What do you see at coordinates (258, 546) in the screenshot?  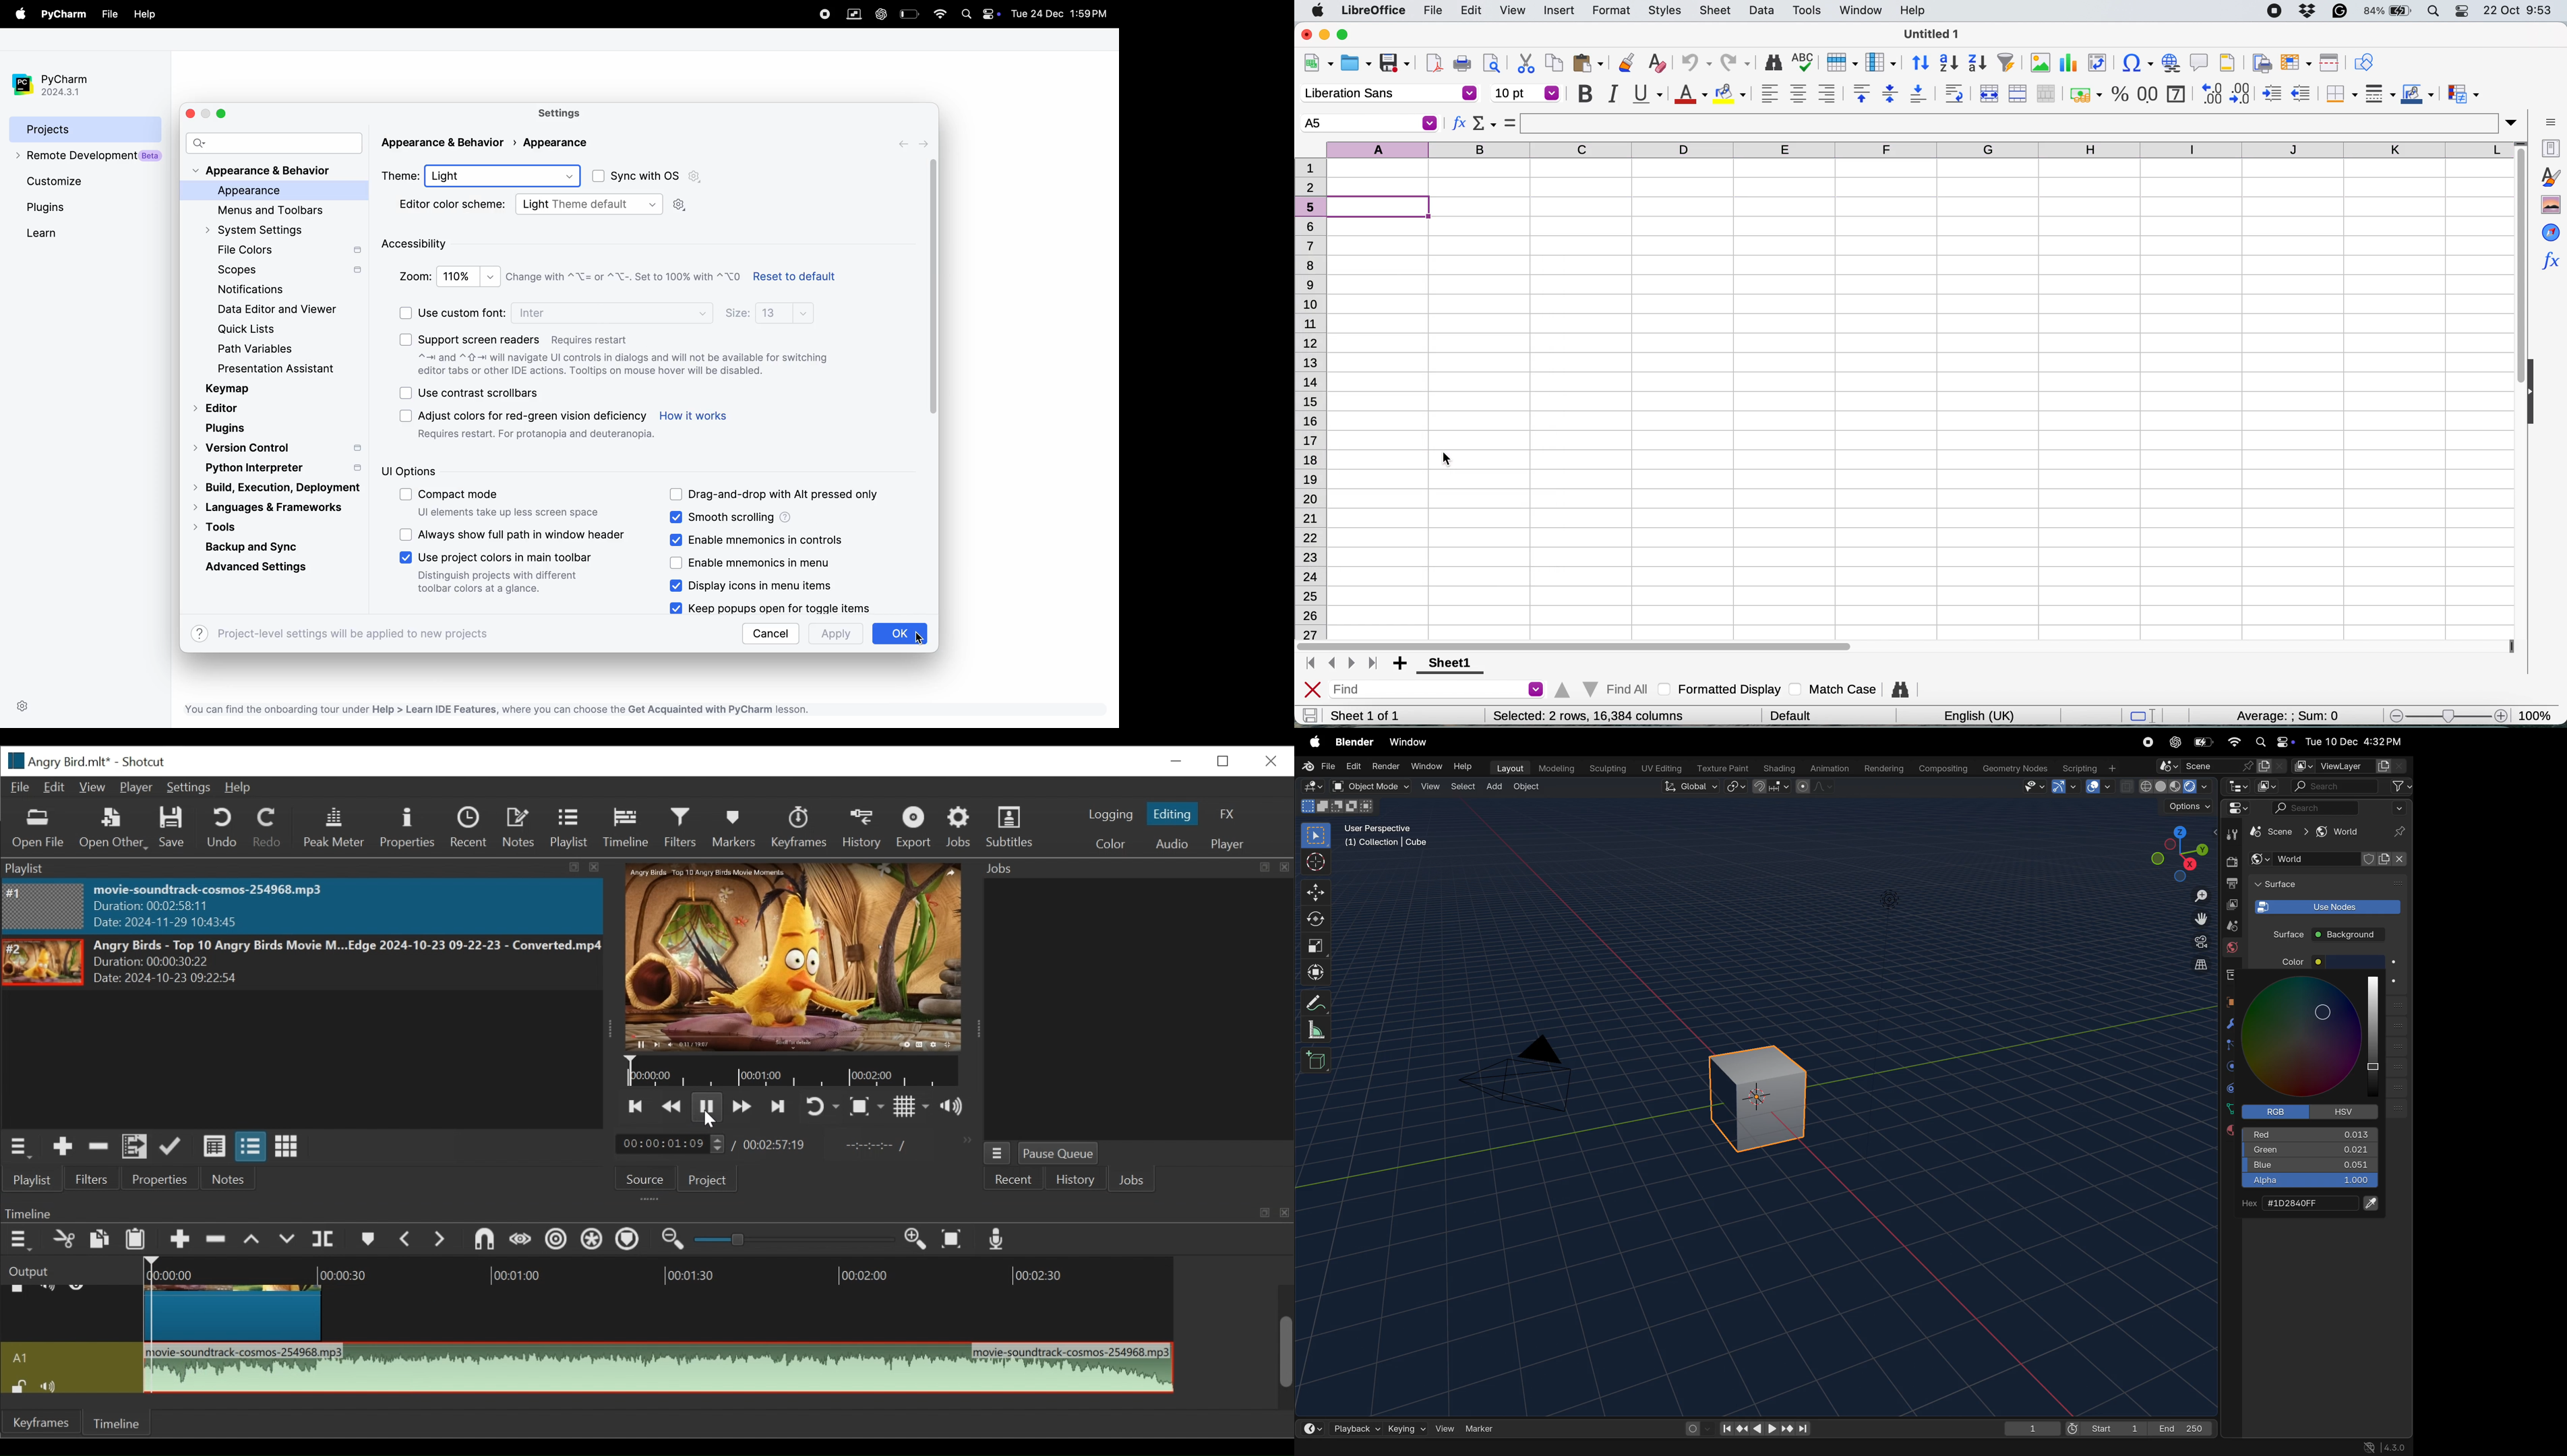 I see `backup and sync` at bounding box center [258, 546].